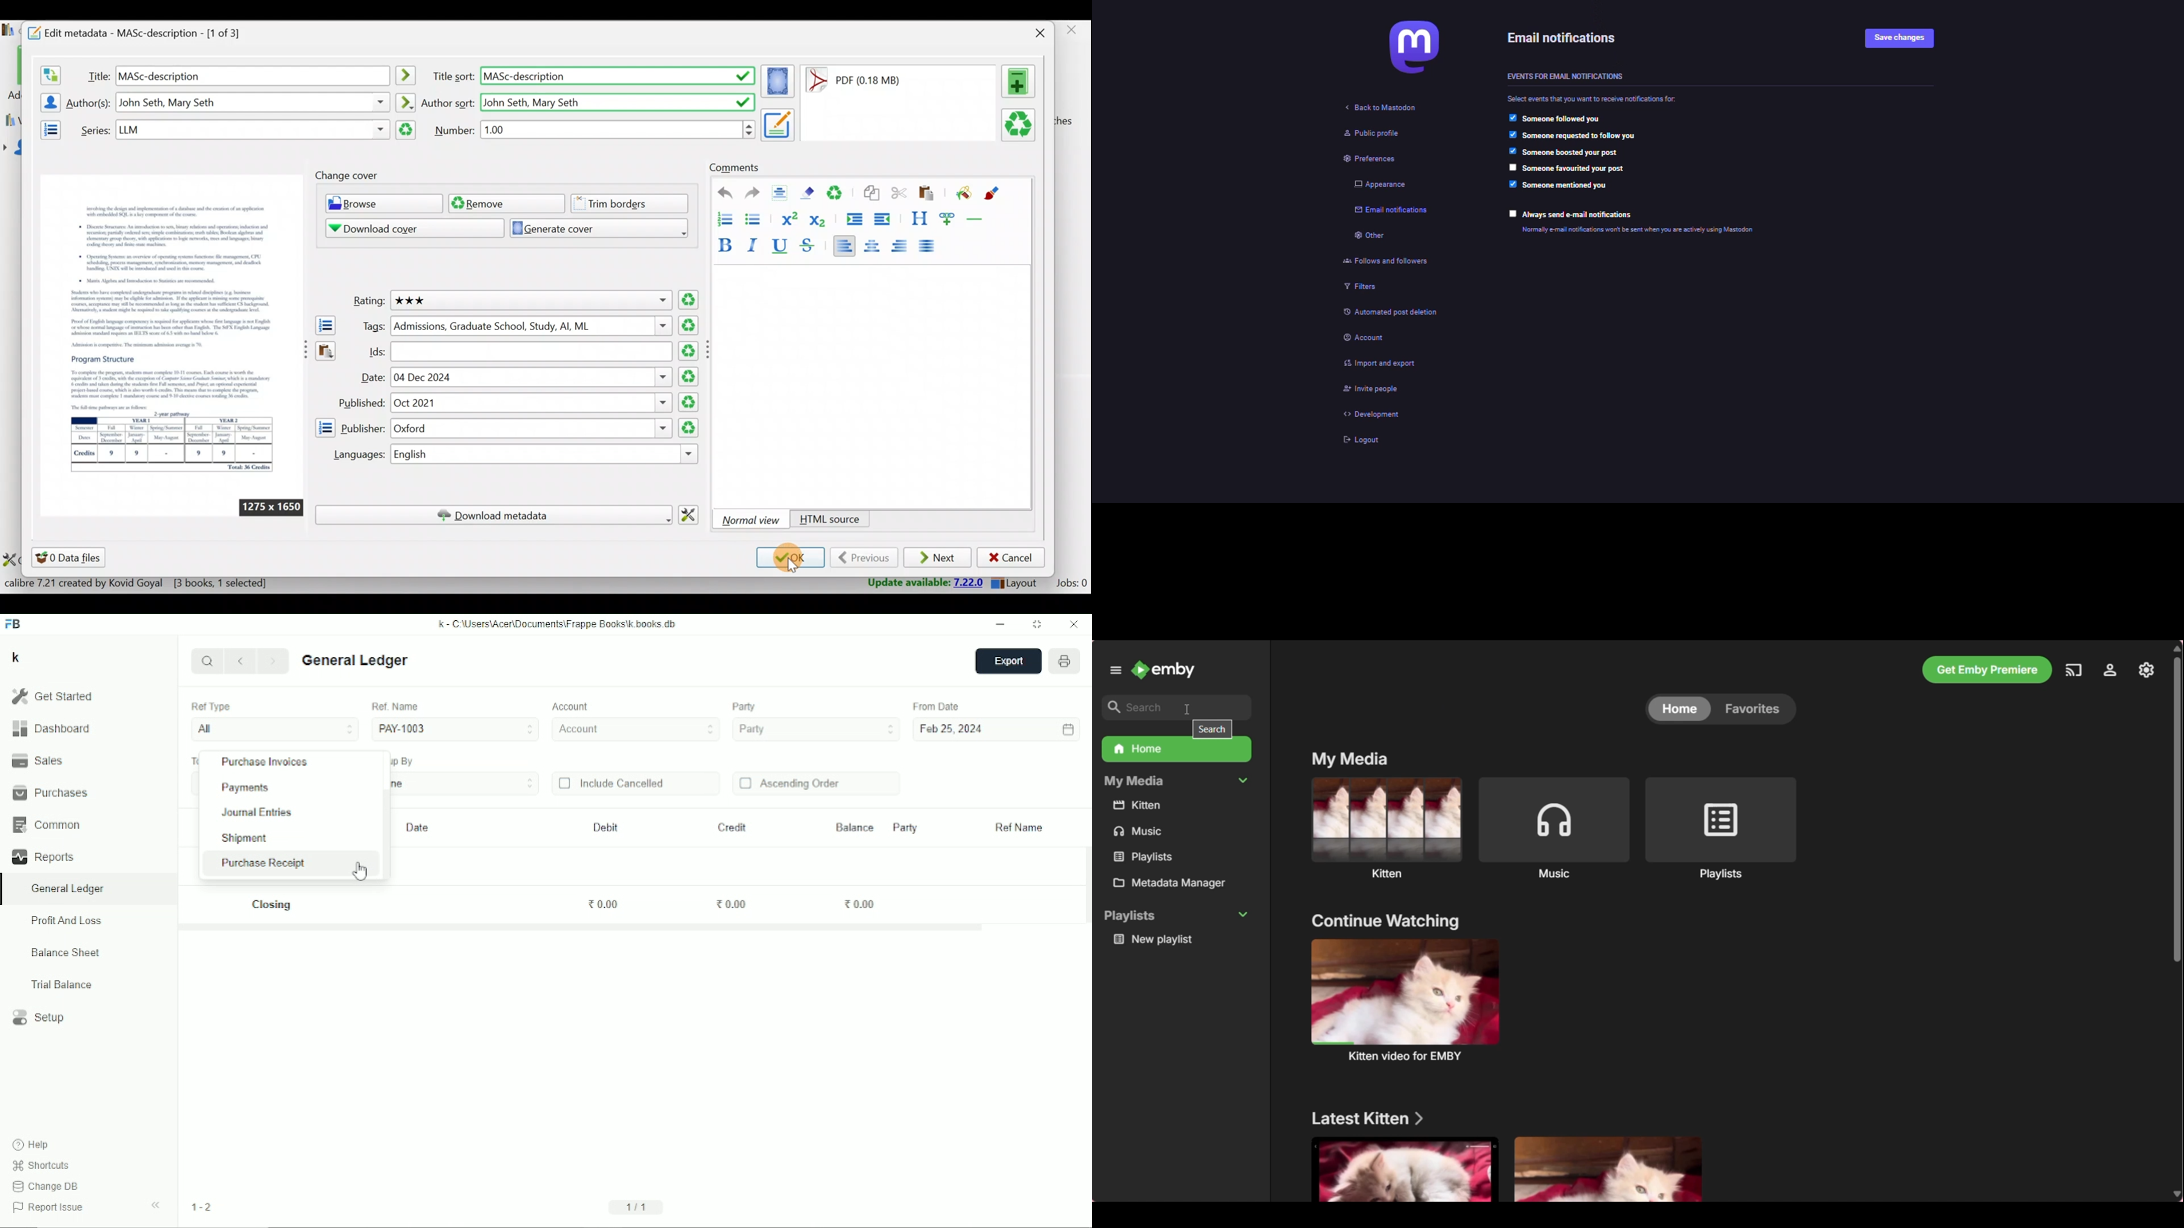 Image resolution: width=2184 pixels, height=1232 pixels. What do you see at coordinates (1115, 670) in the screenshot?
I see `Unpin left panel` at bounding box center [1115, 670].